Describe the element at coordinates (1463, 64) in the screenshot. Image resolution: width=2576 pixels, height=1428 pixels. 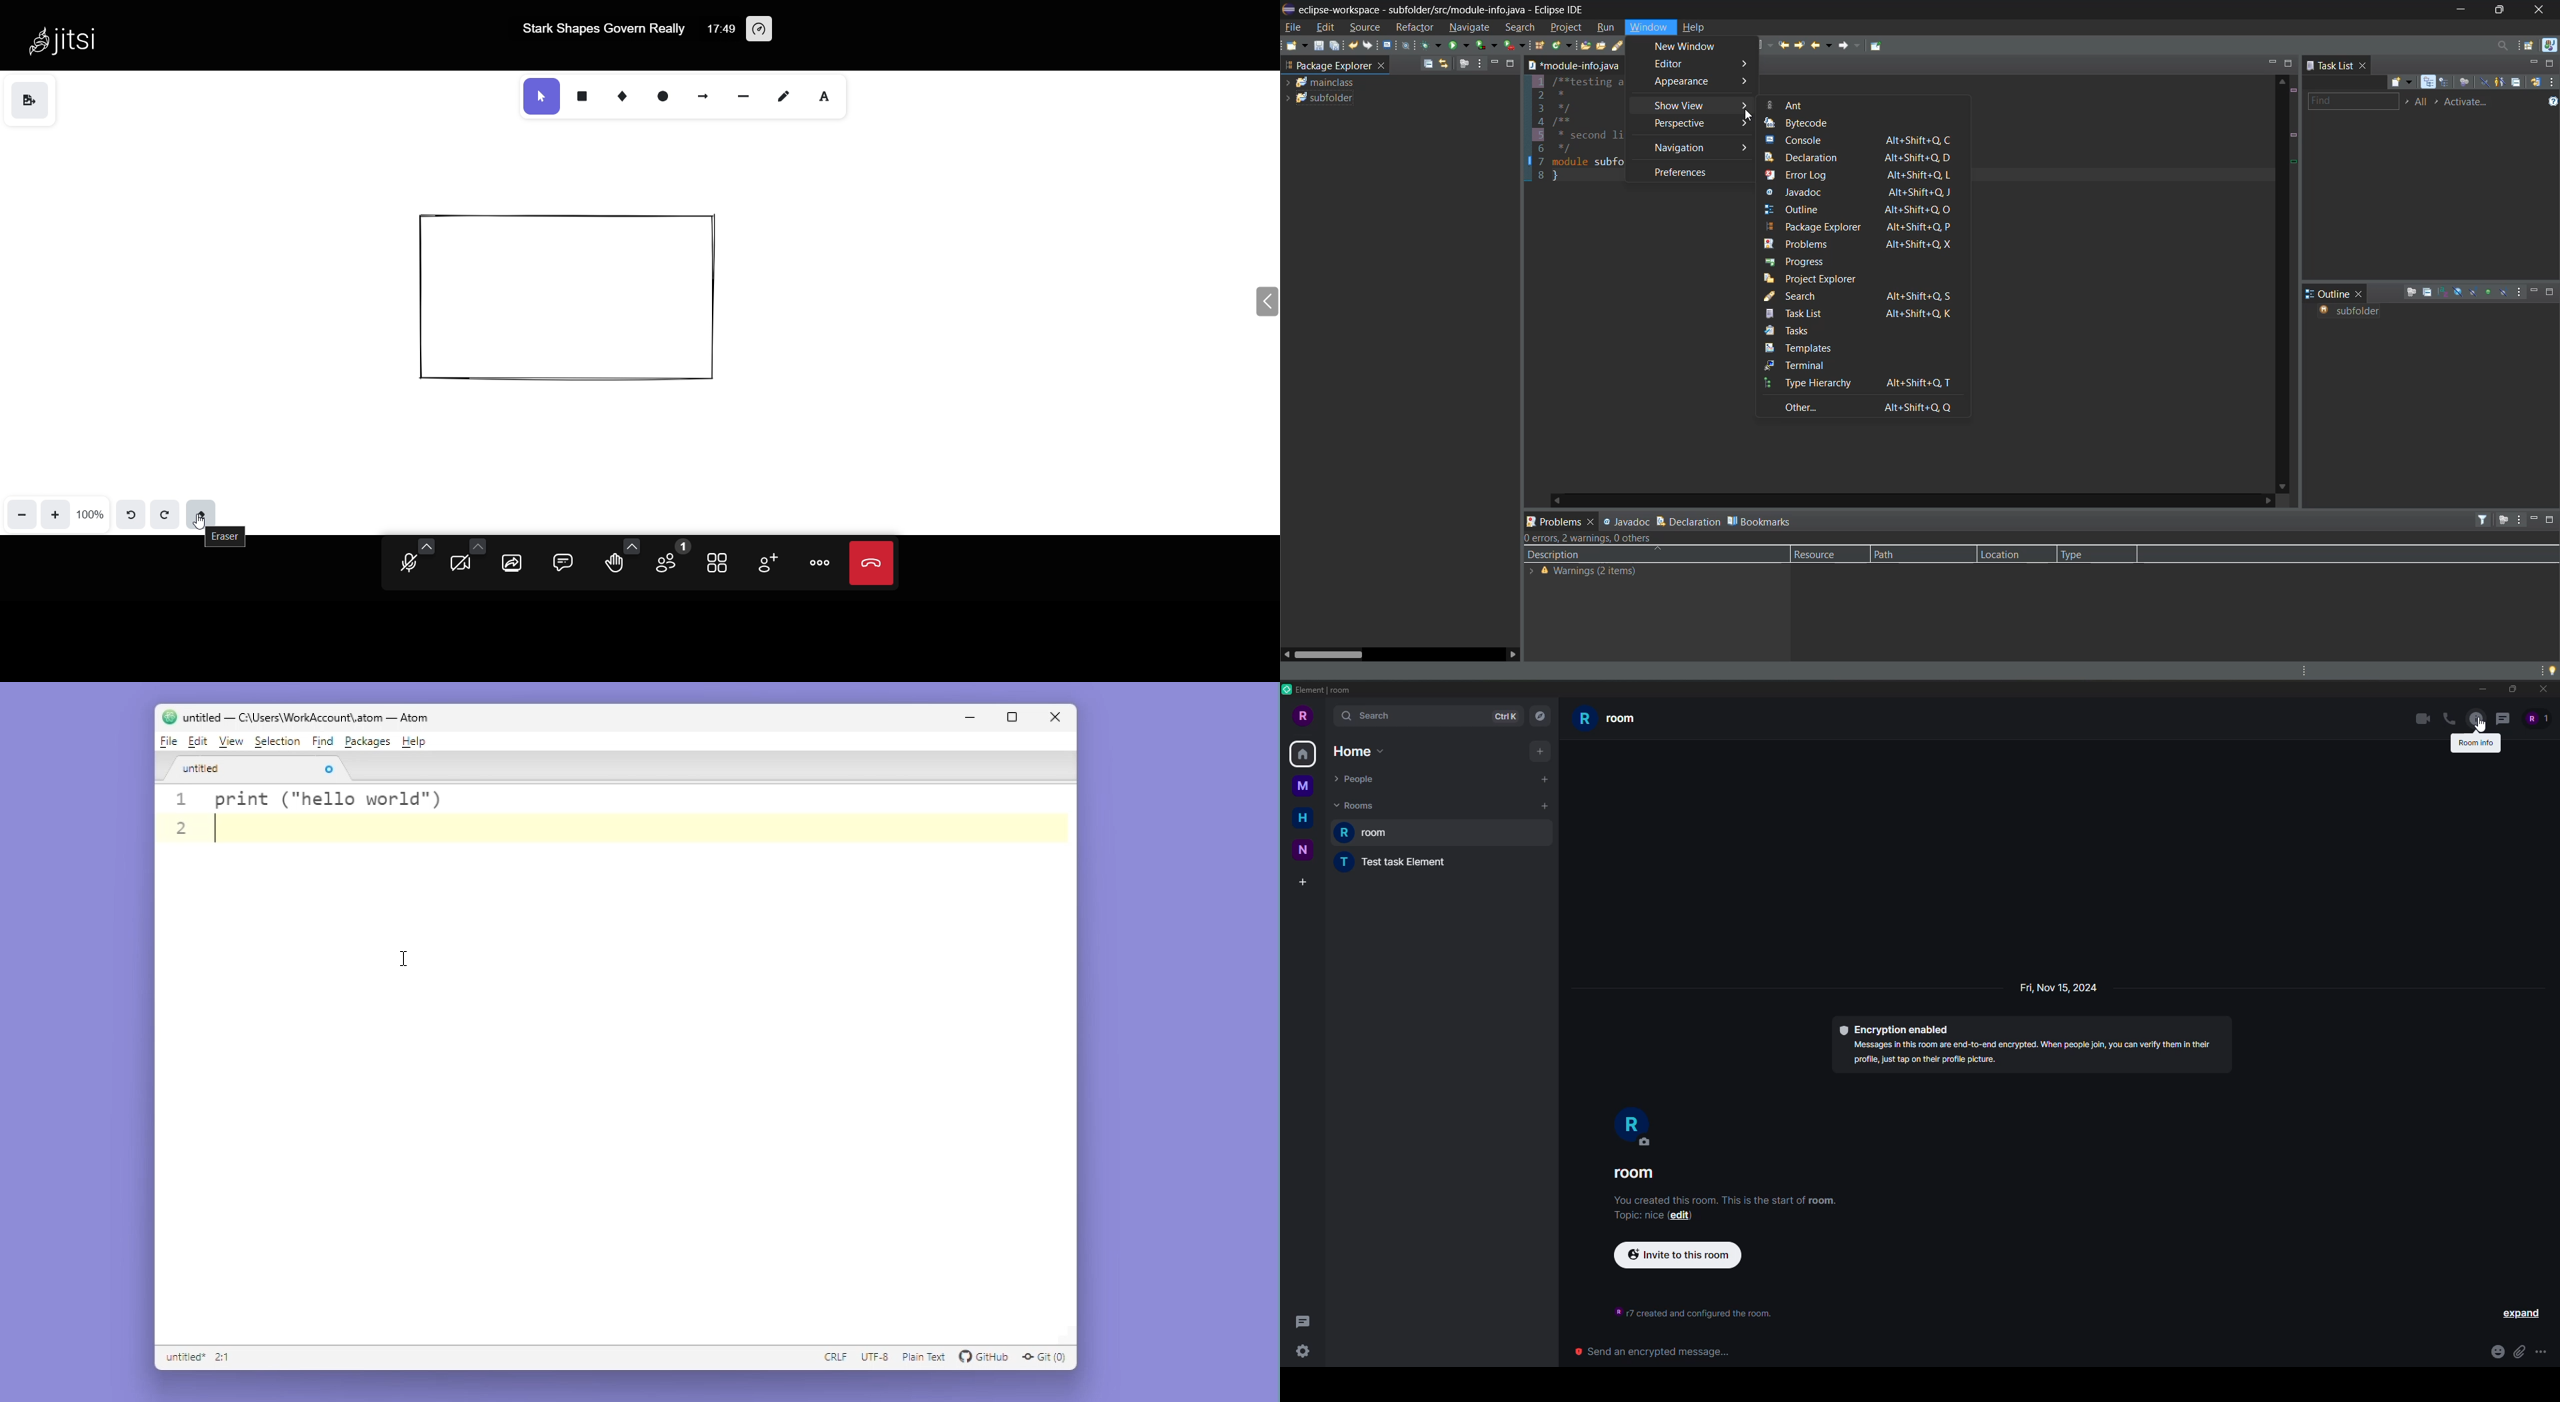
I see `focus on active task` at that location.